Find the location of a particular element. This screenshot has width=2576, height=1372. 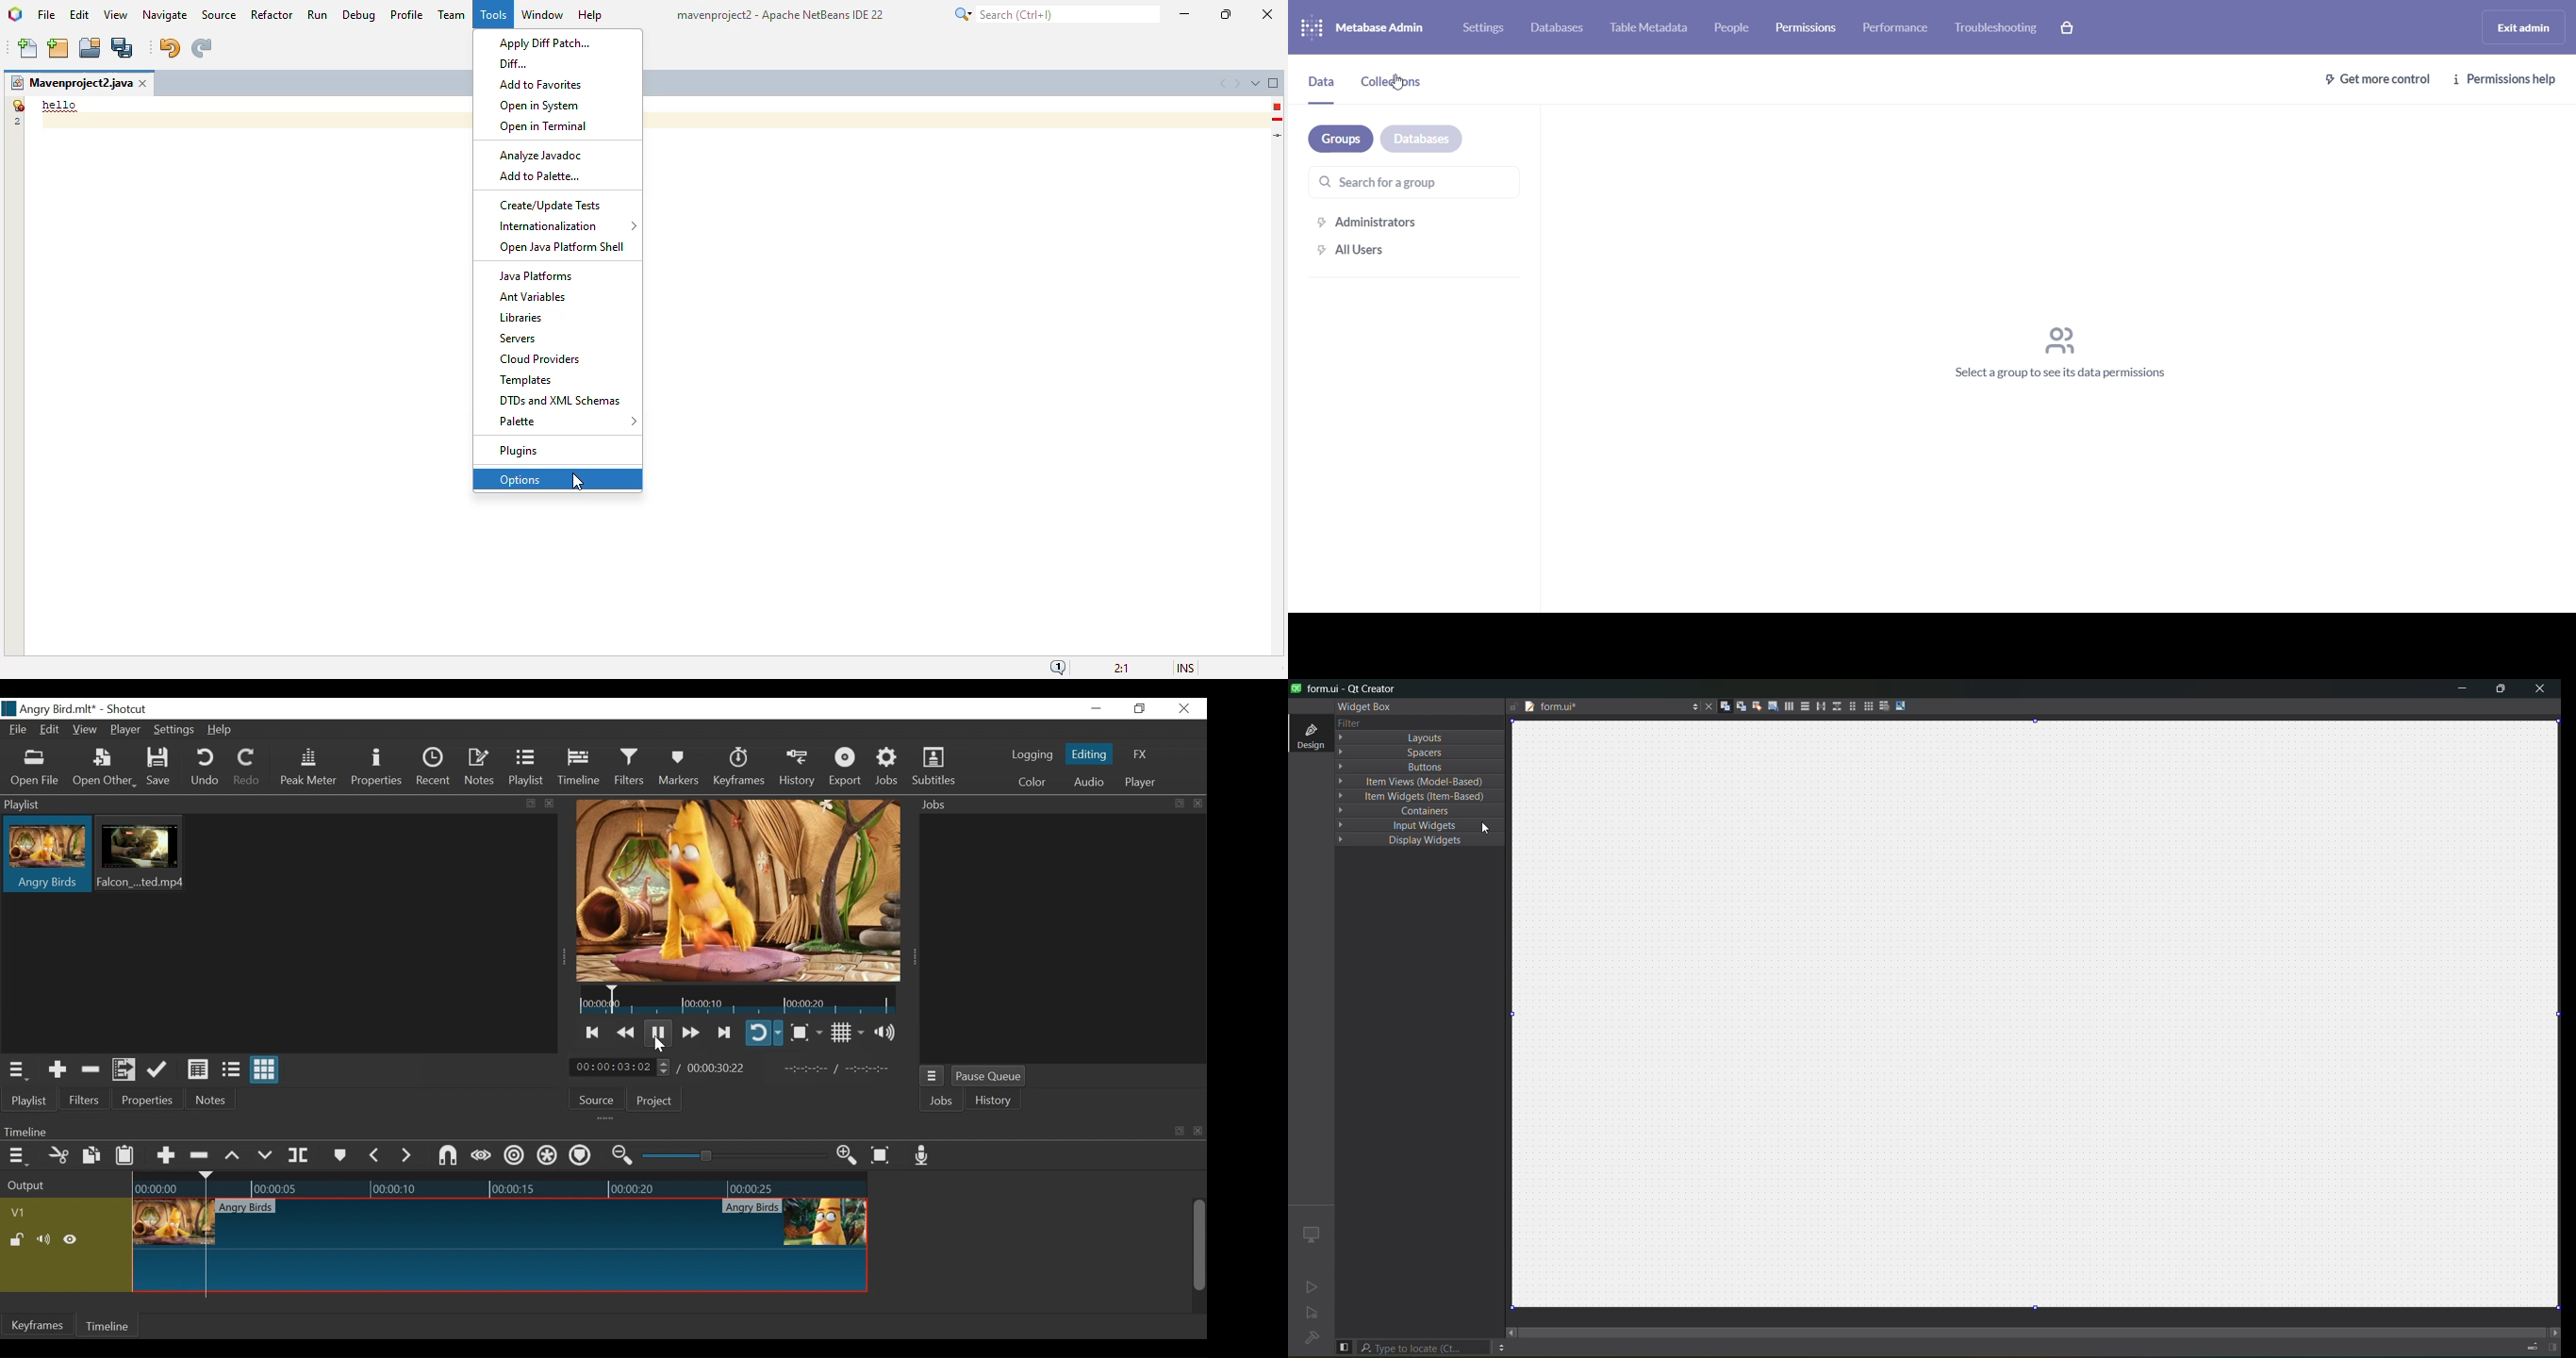

Restore is located at coordinates (1138, 709).